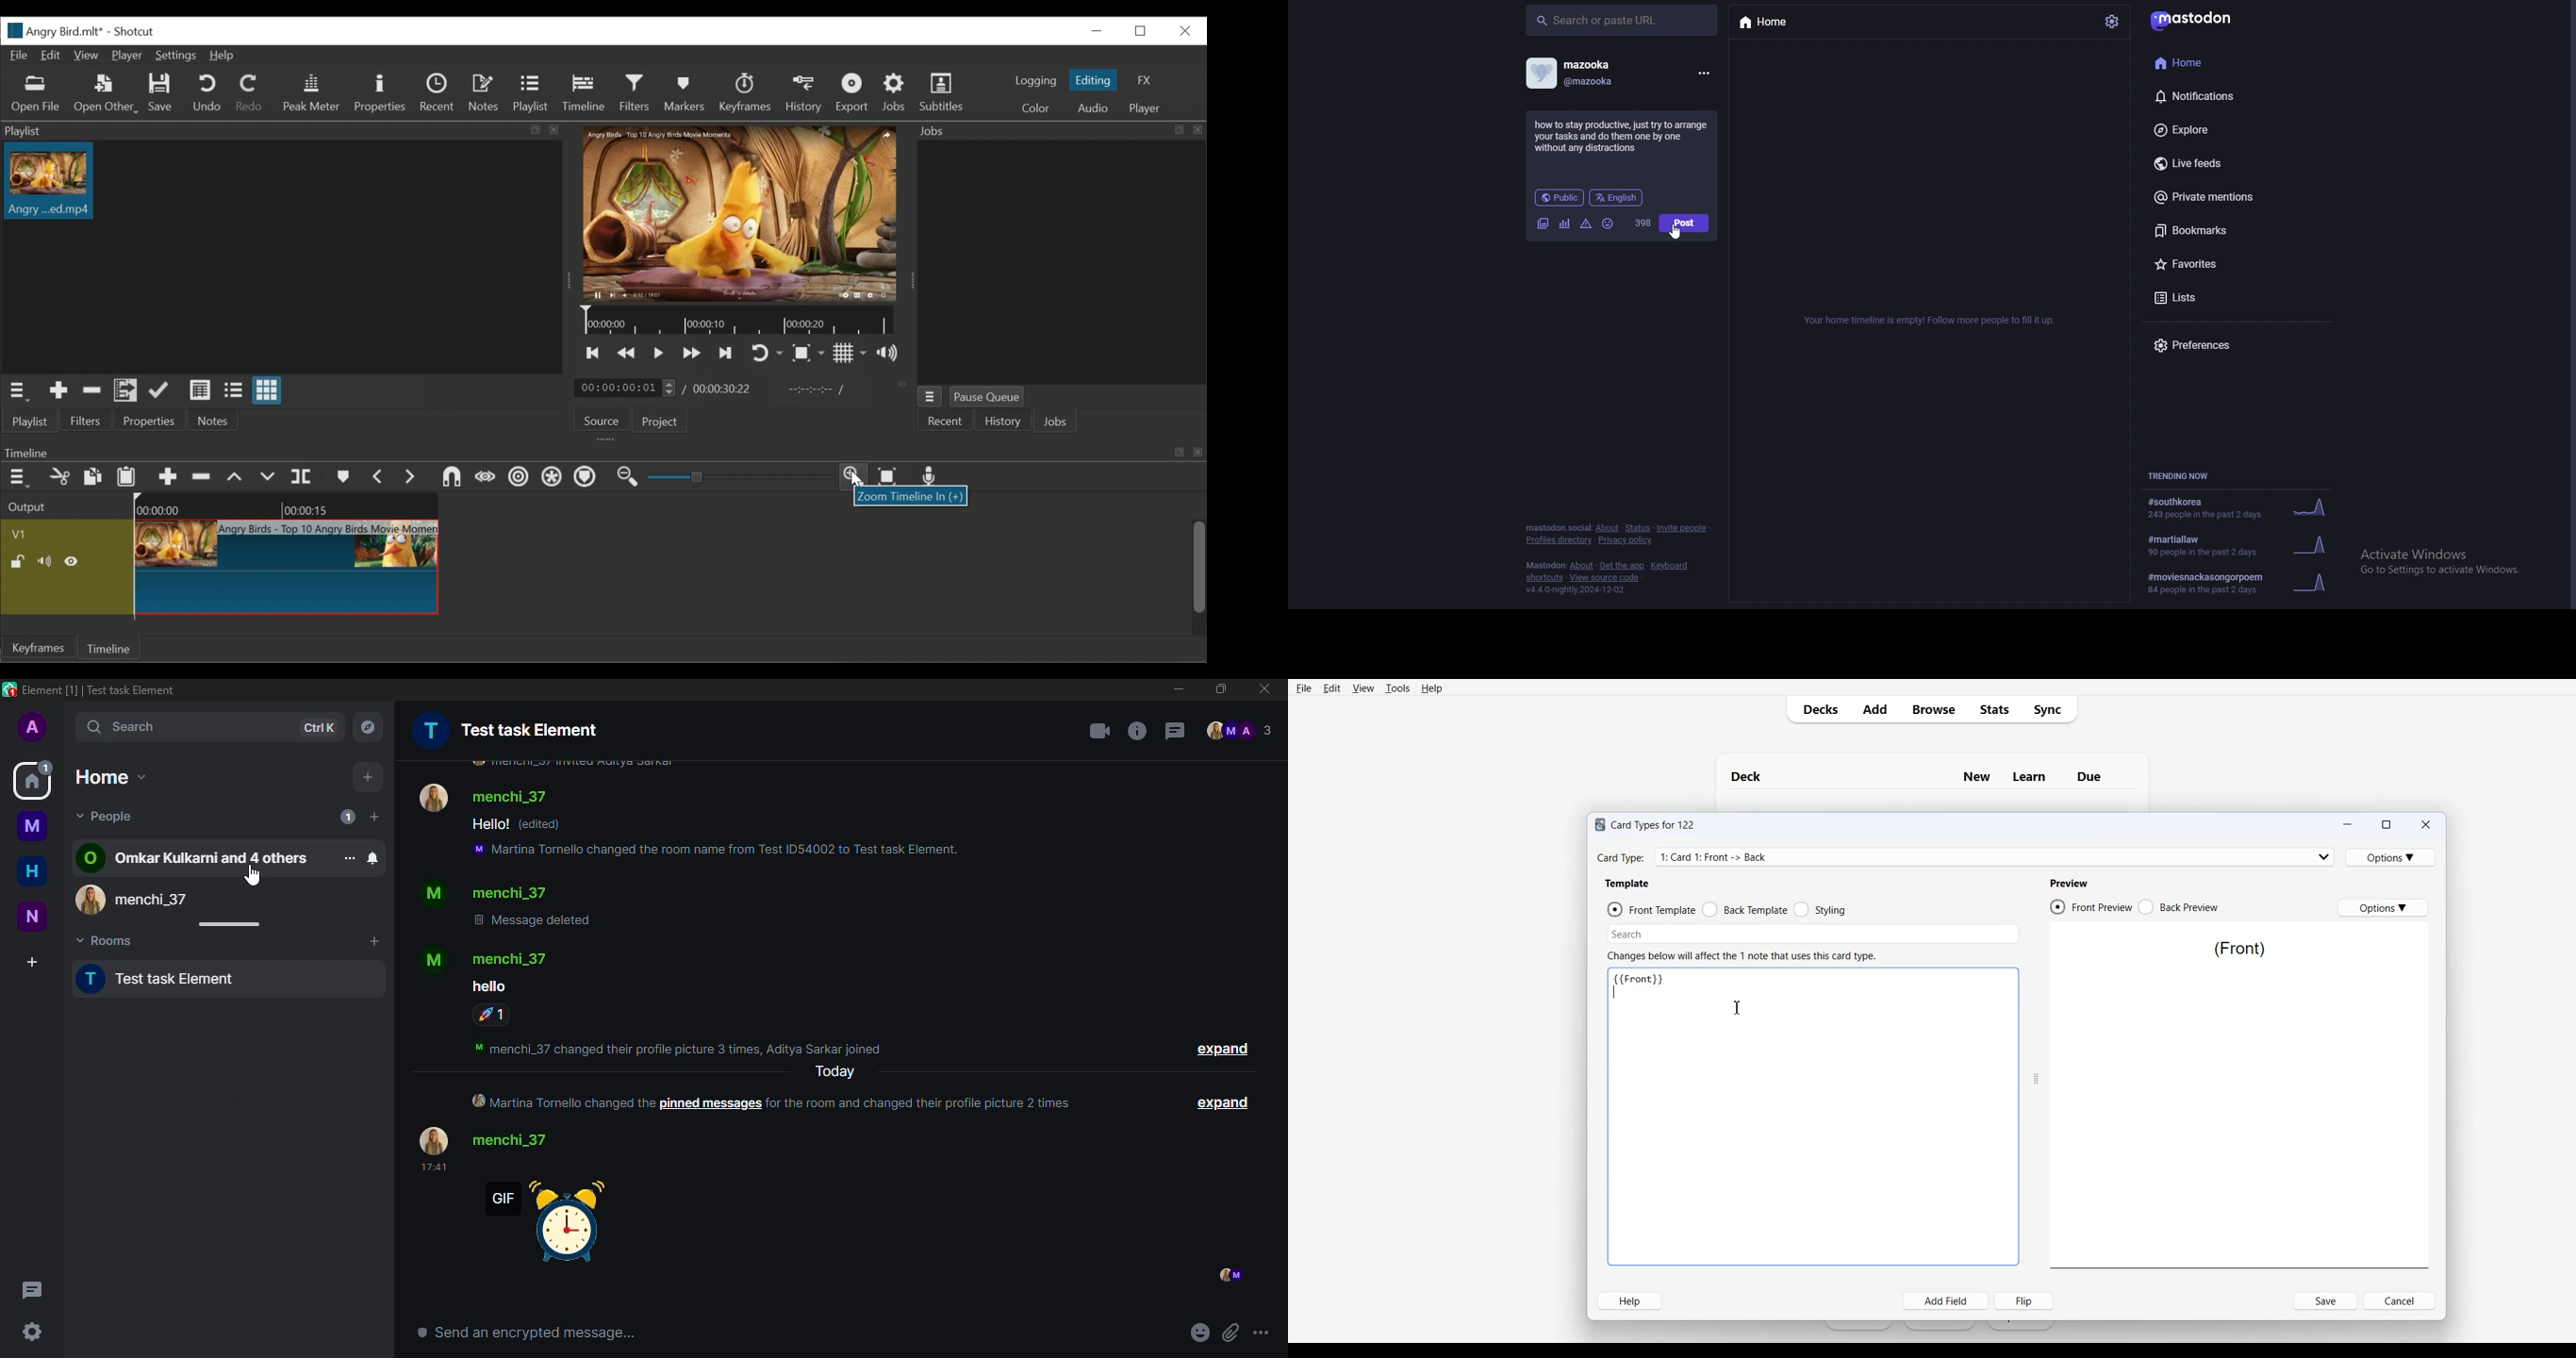 The image size is (2576, 1372). Describe the element at coordinates (1684, 529) in the screenshot. I see `invite people` at that location.